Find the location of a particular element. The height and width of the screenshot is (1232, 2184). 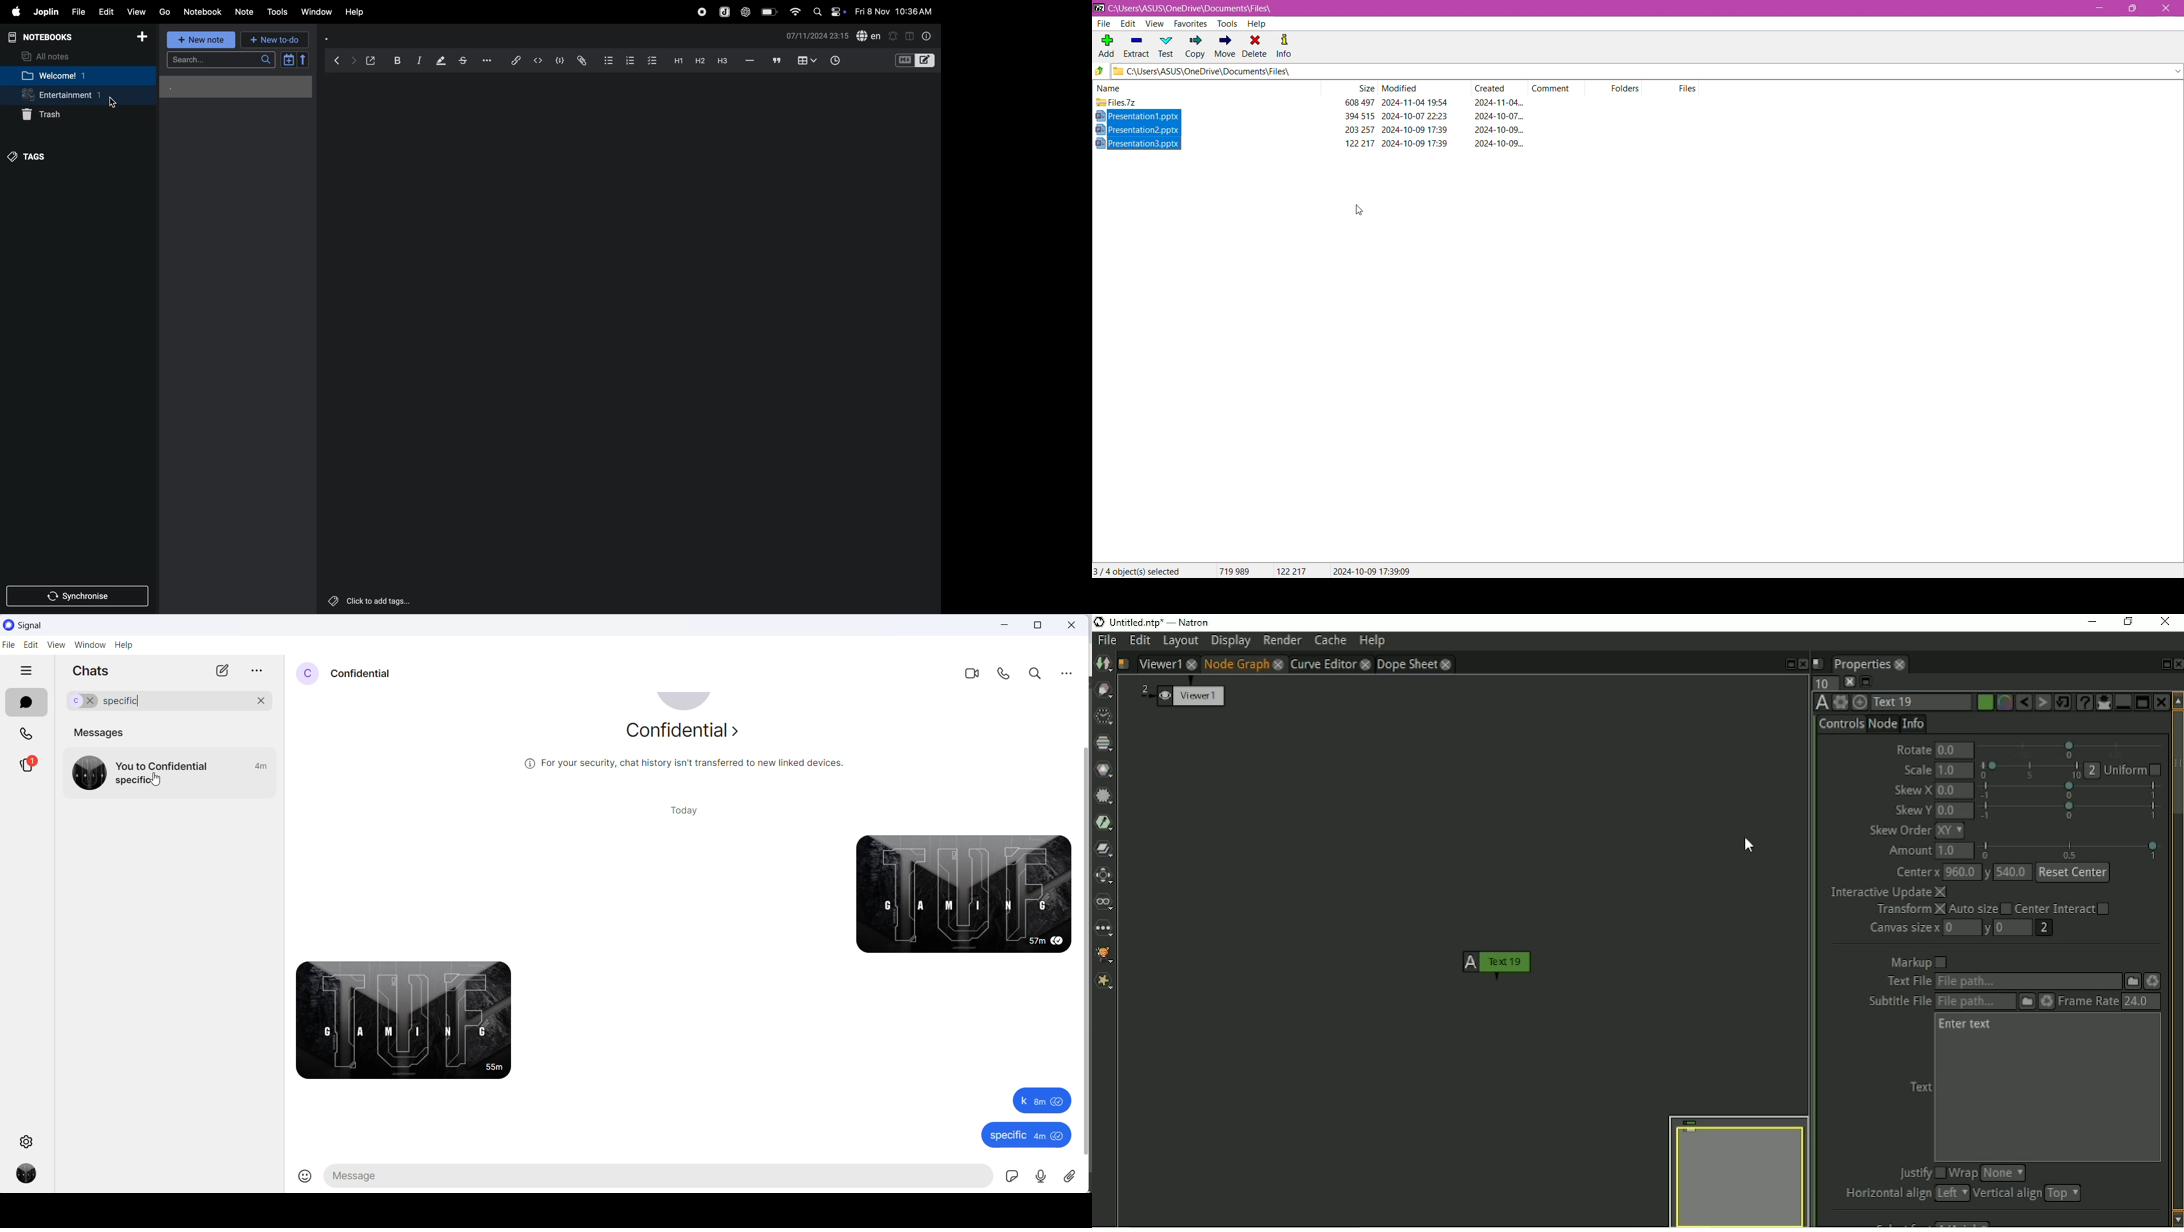

Subtitle File is located at coordinates (1974, 1002).